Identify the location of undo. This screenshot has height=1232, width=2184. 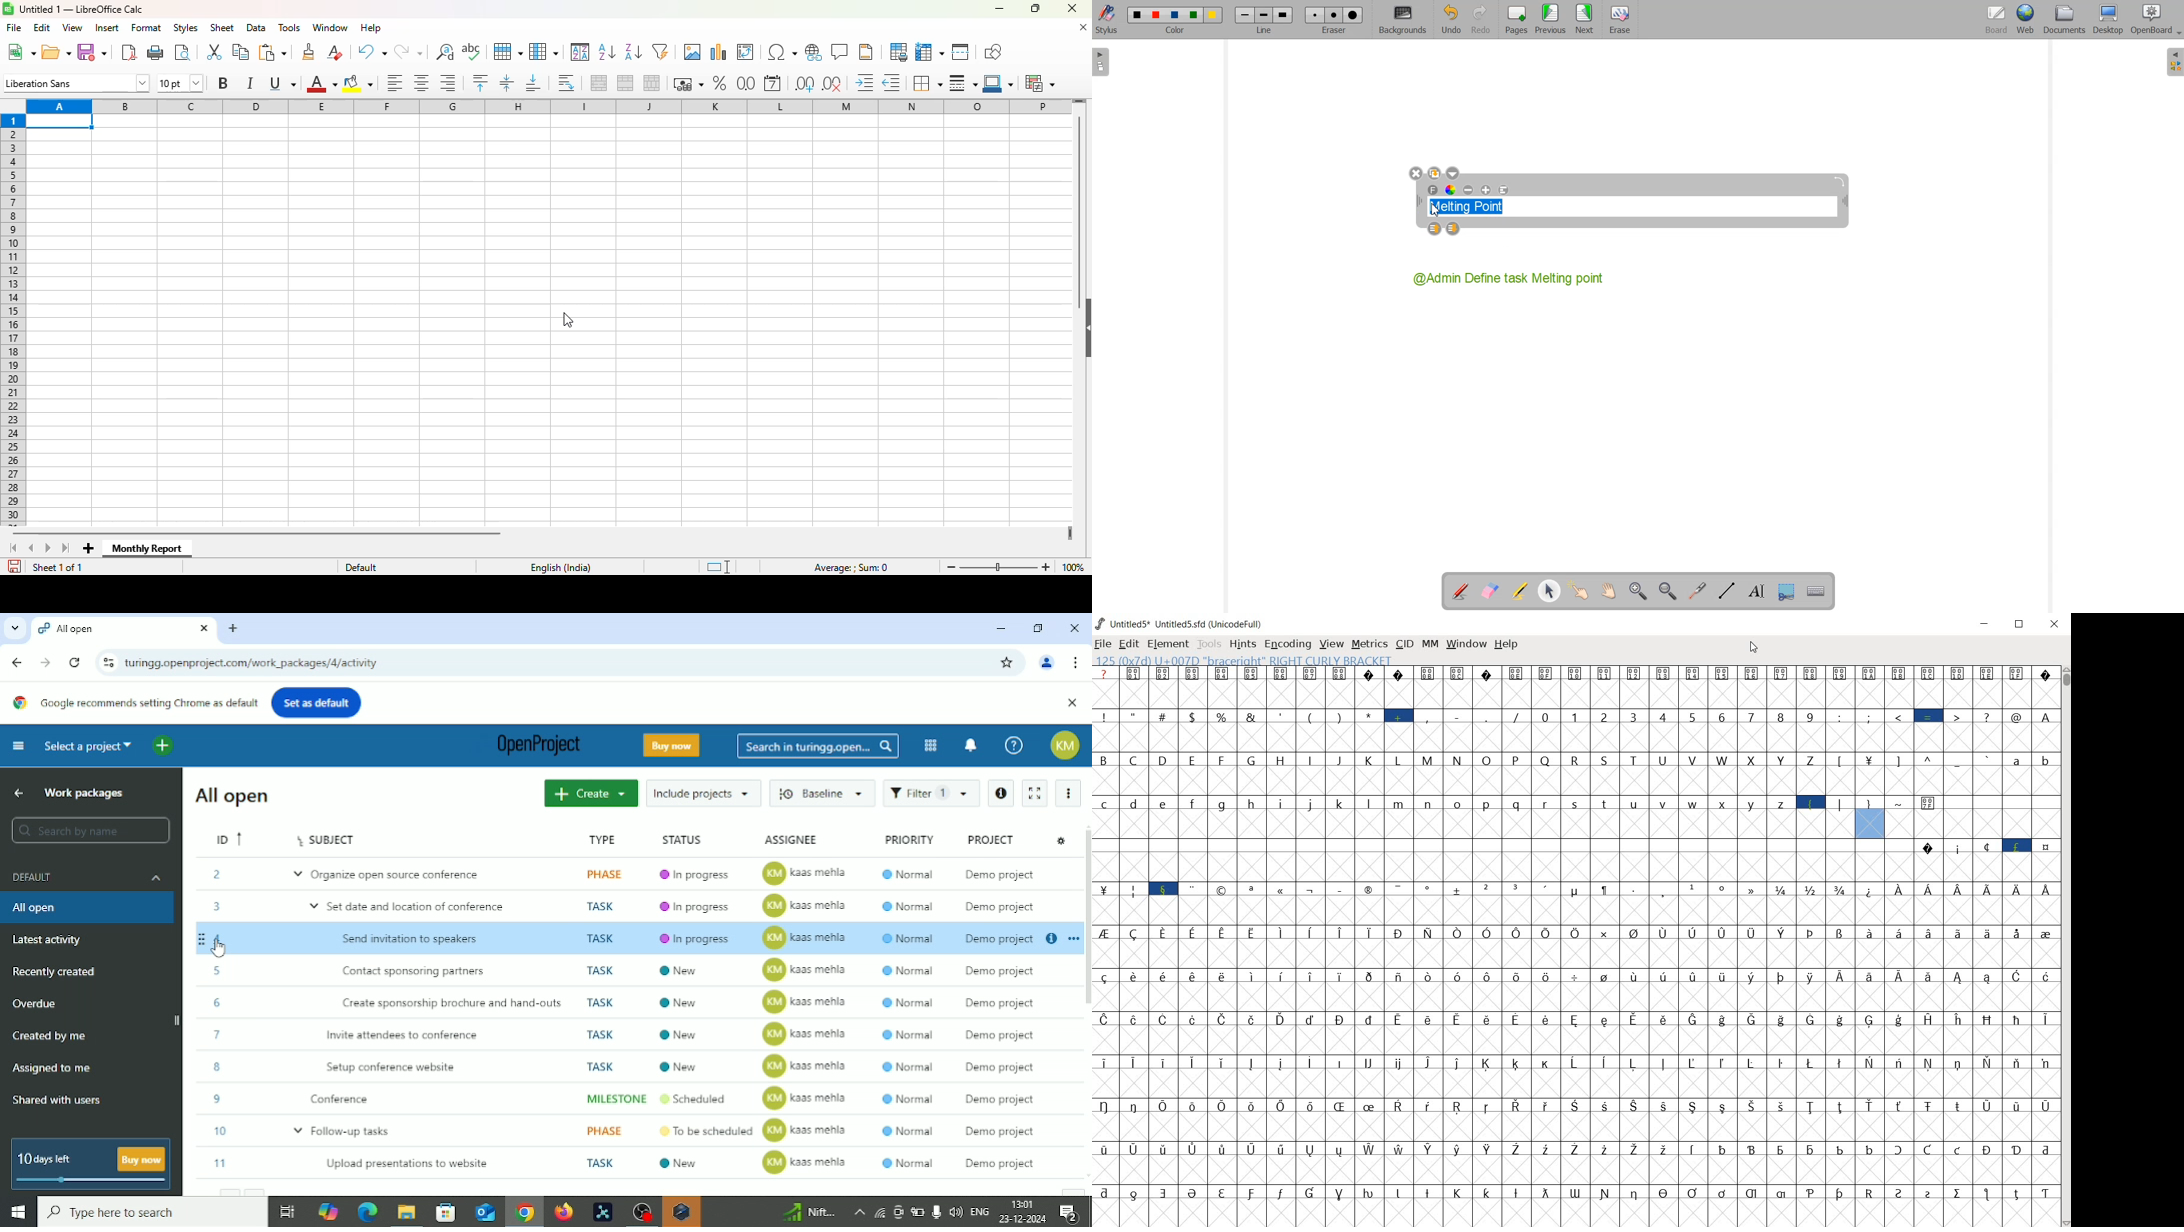
(370, 52).